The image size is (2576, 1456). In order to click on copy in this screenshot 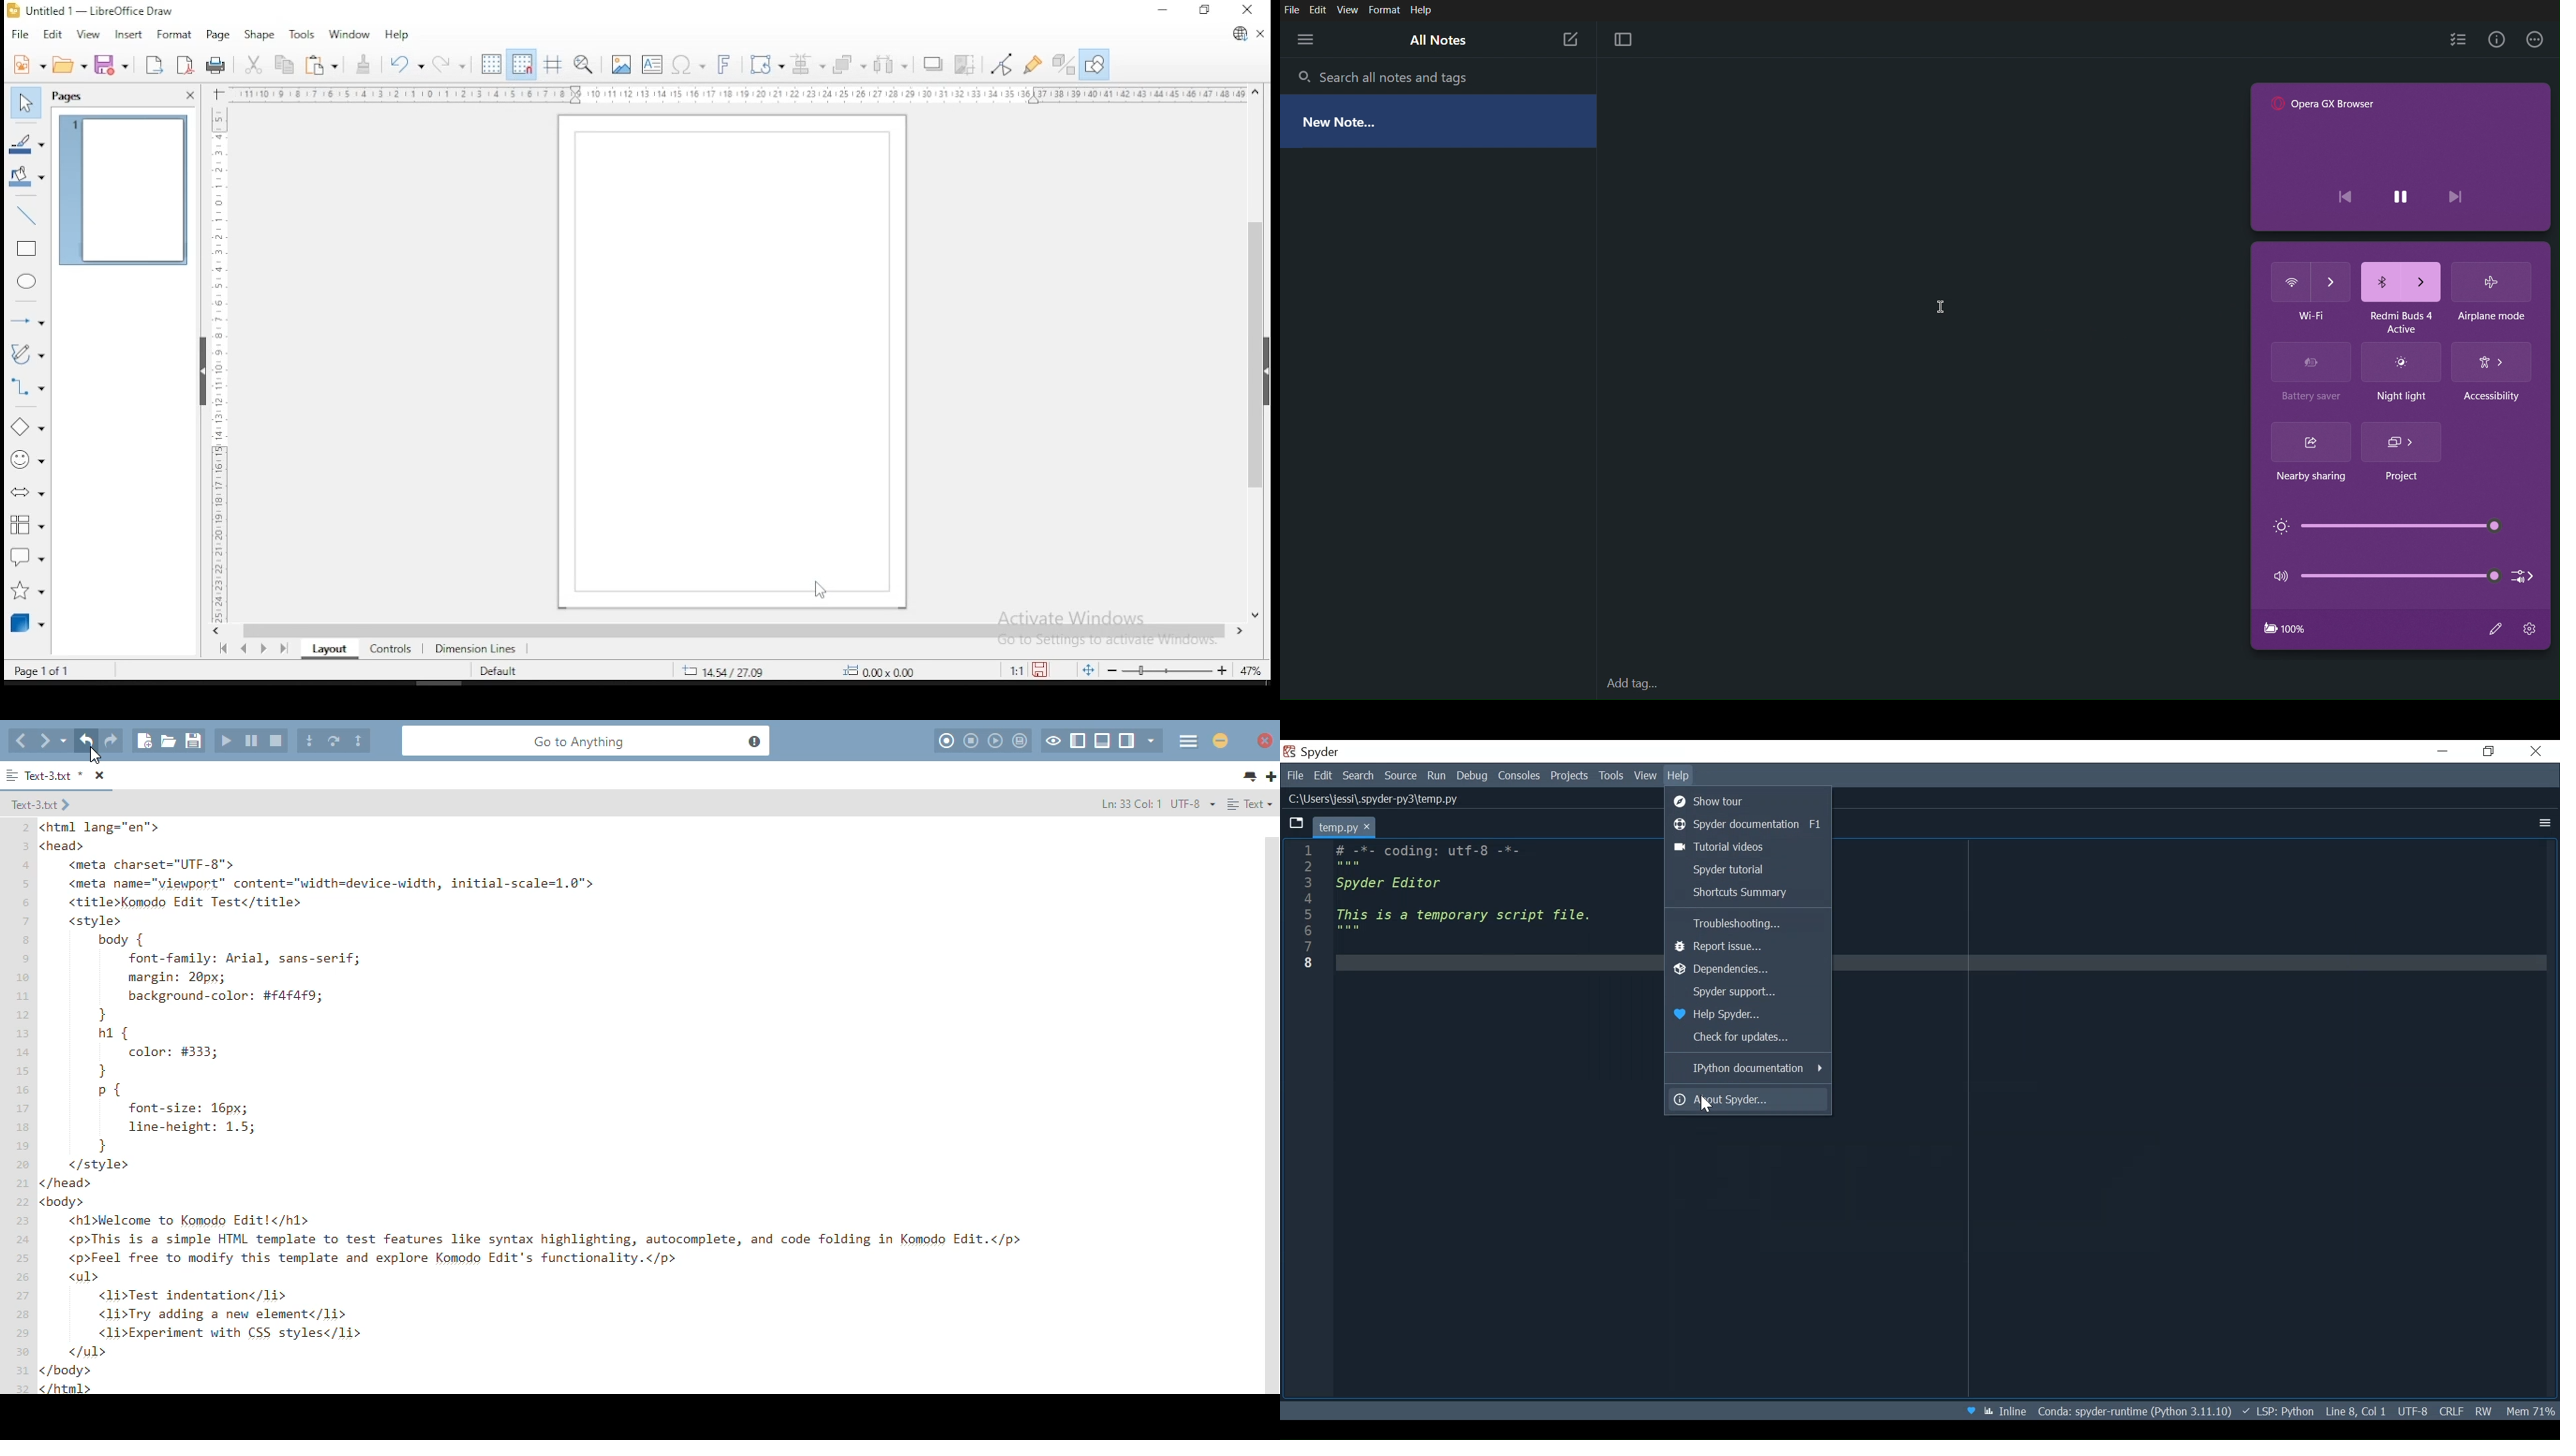, I will do `click(282, 67)`.